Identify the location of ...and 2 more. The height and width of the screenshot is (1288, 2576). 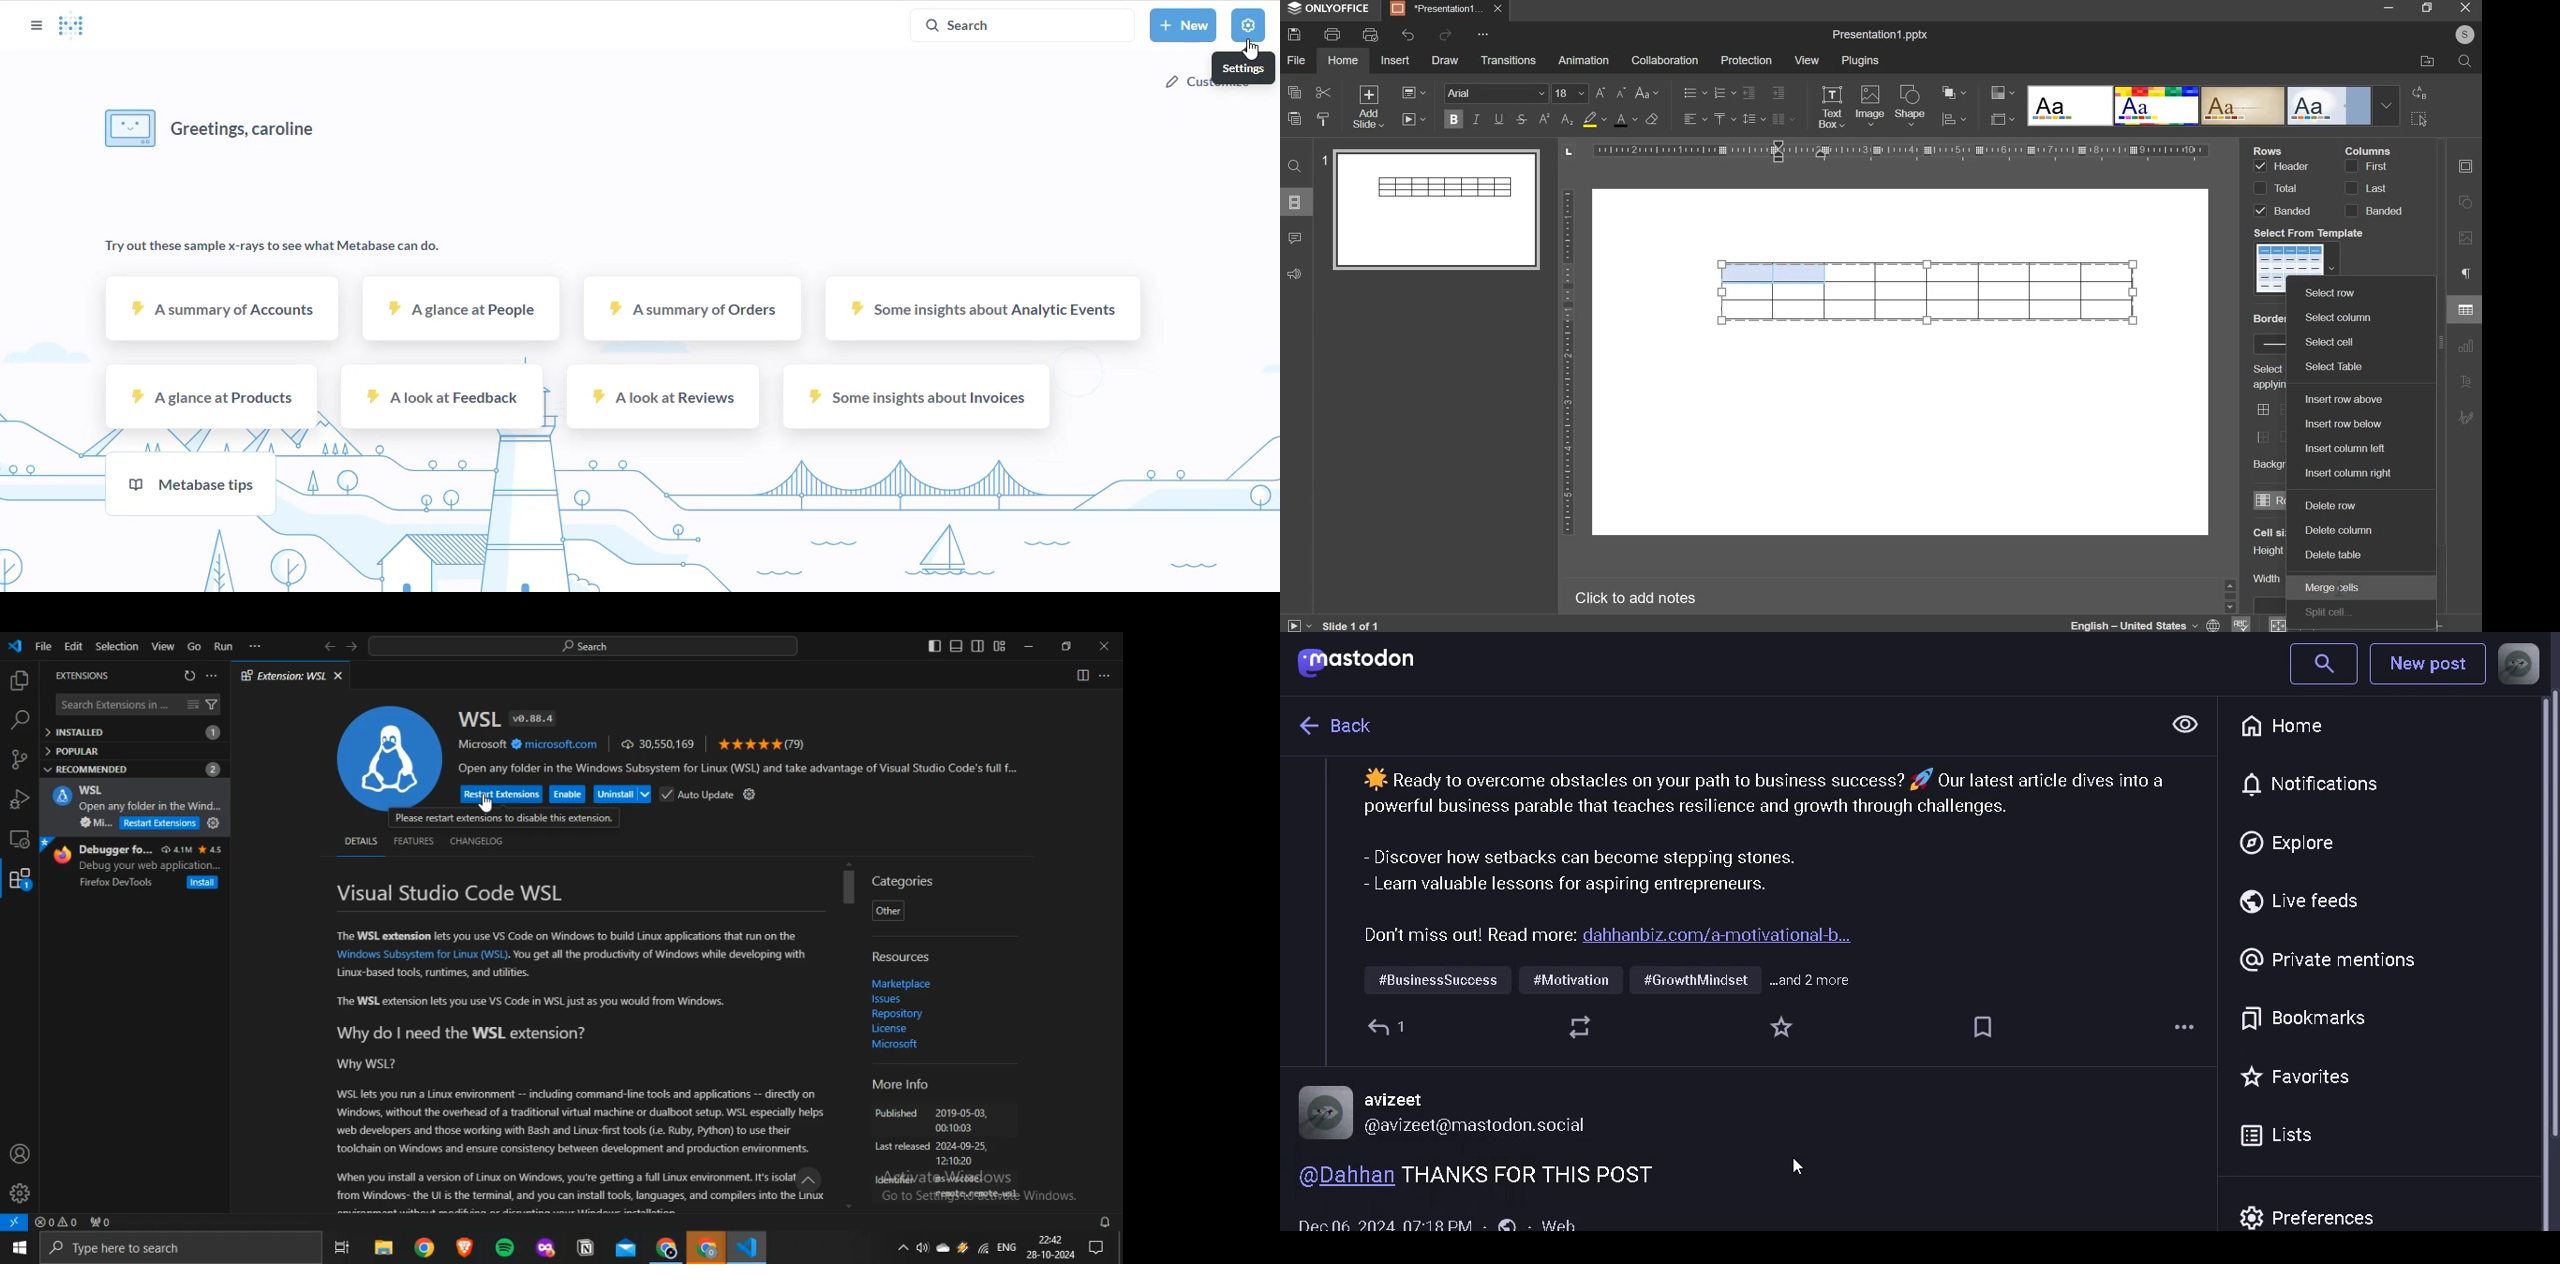
(1567, 982).